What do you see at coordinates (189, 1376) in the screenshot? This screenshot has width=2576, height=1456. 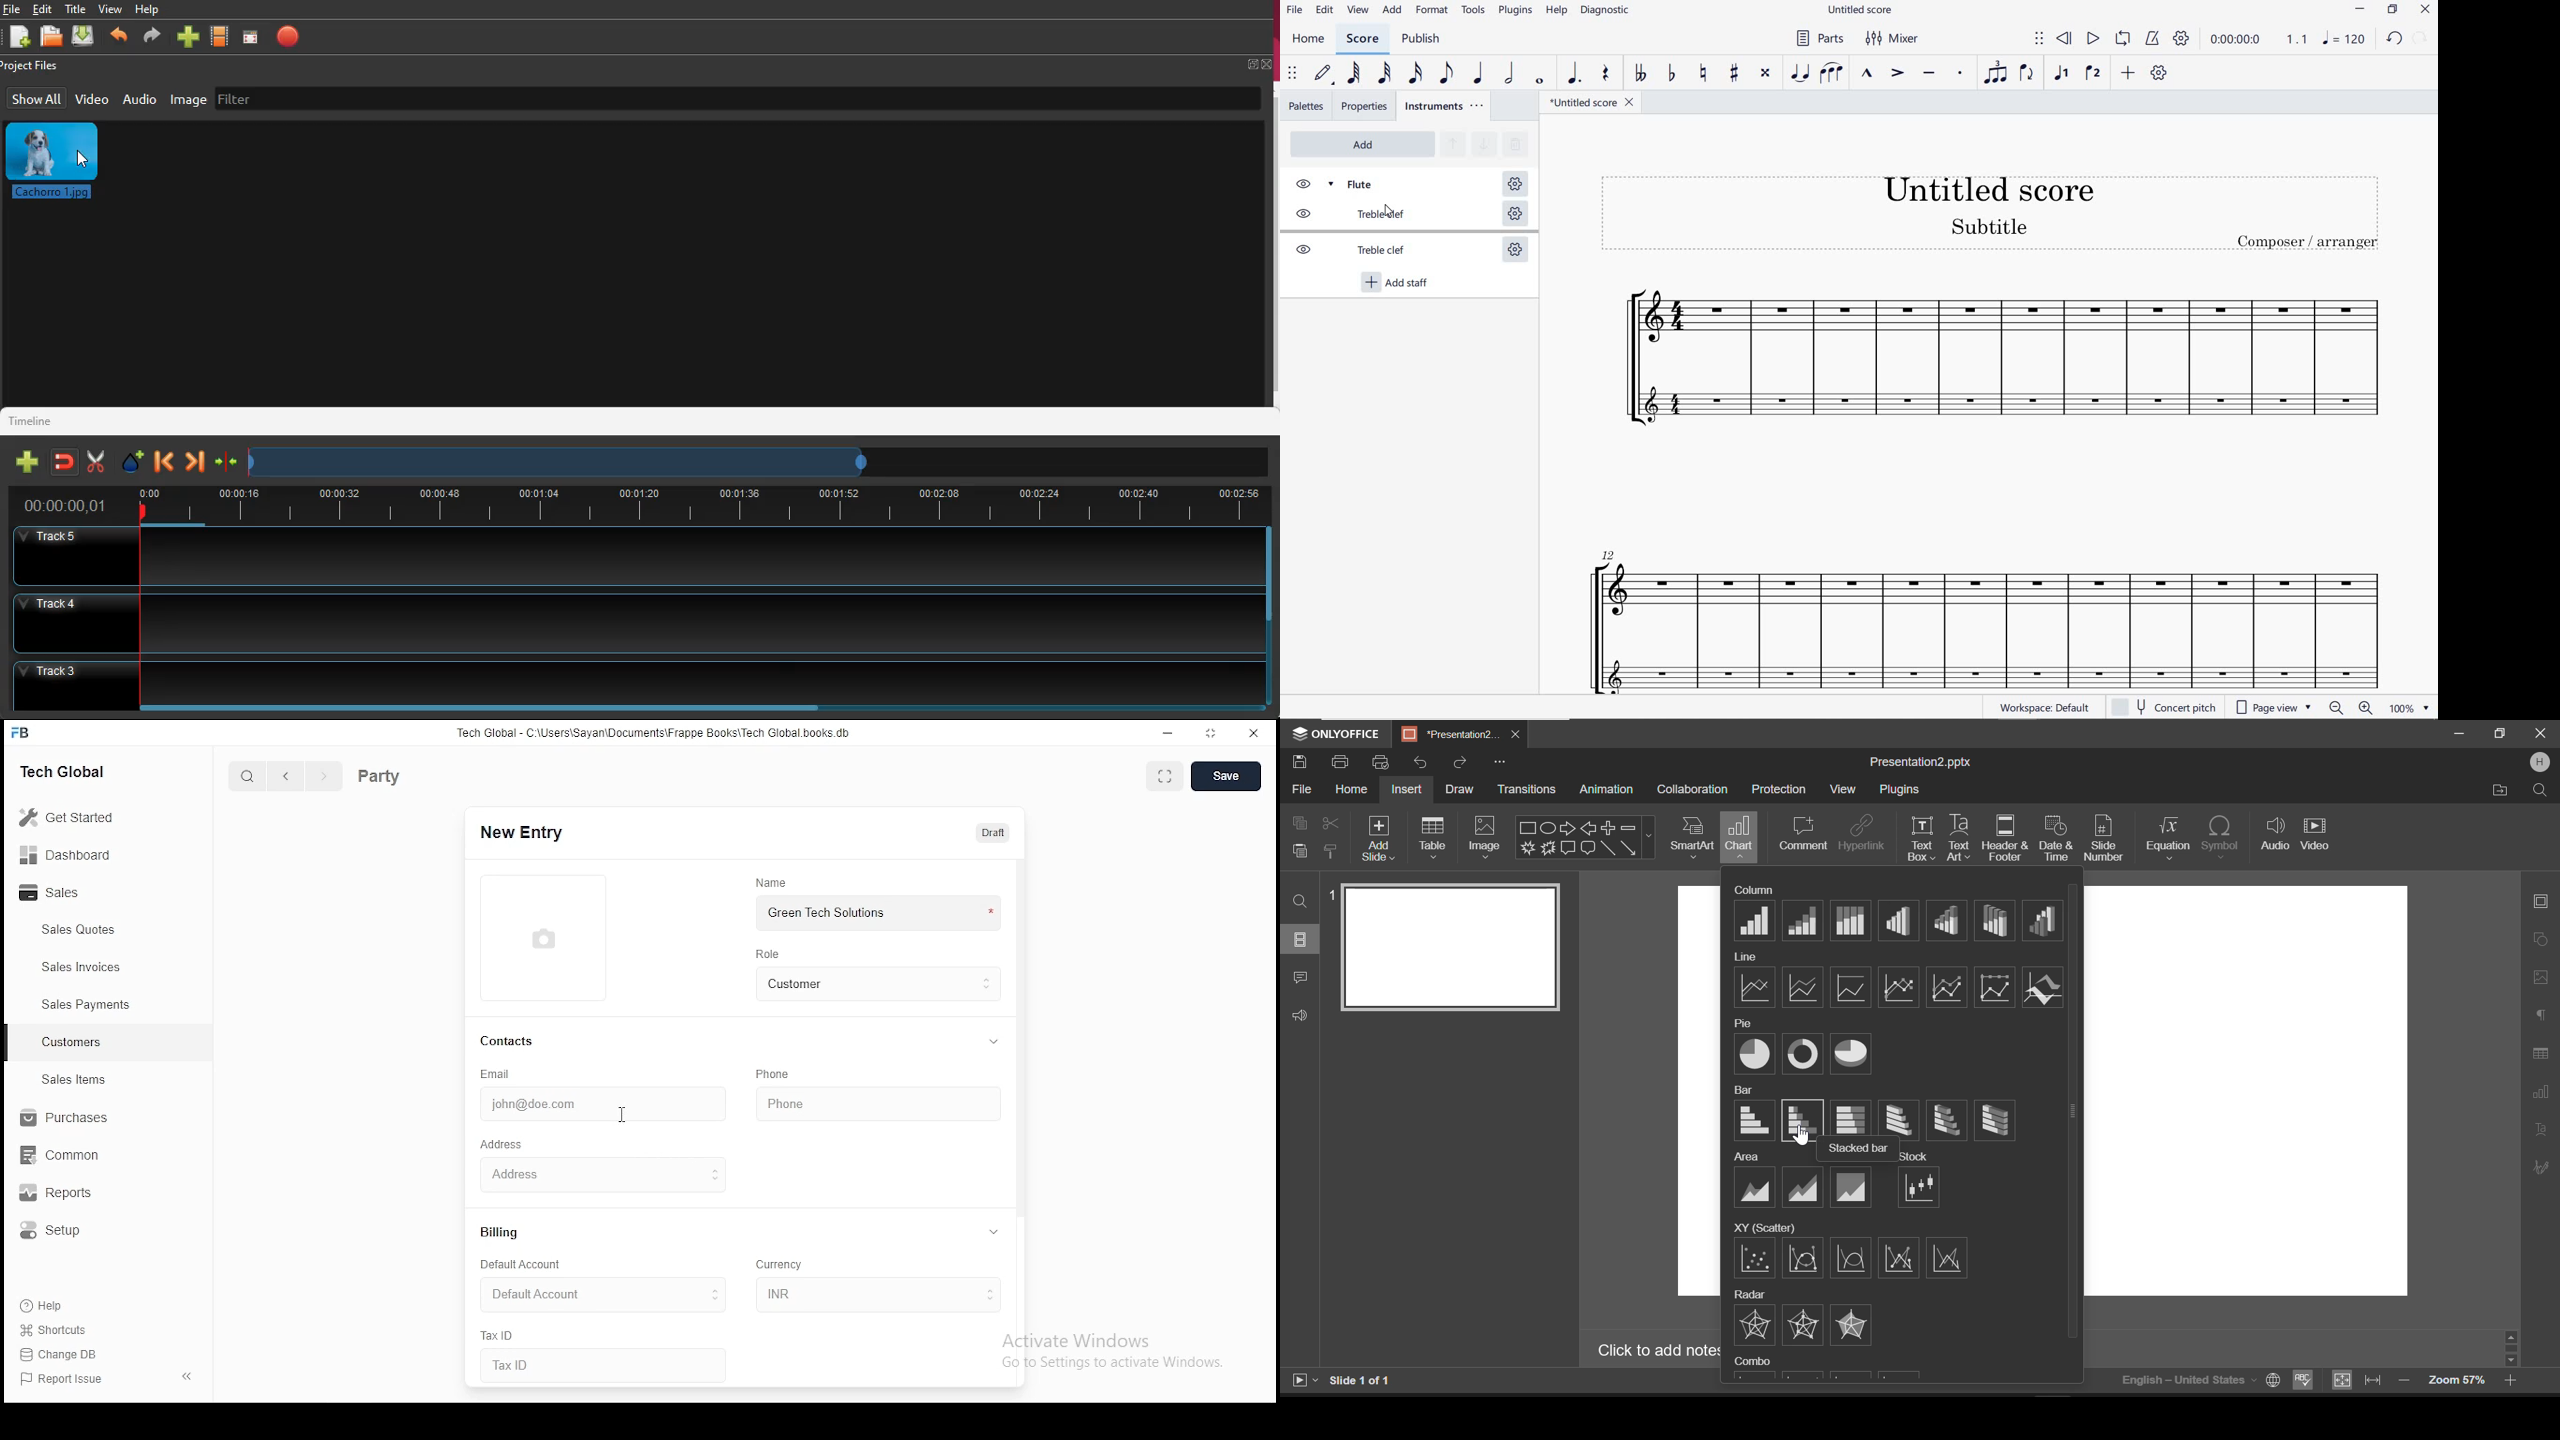 I see `close pane` at bounding box center [189, 1376].